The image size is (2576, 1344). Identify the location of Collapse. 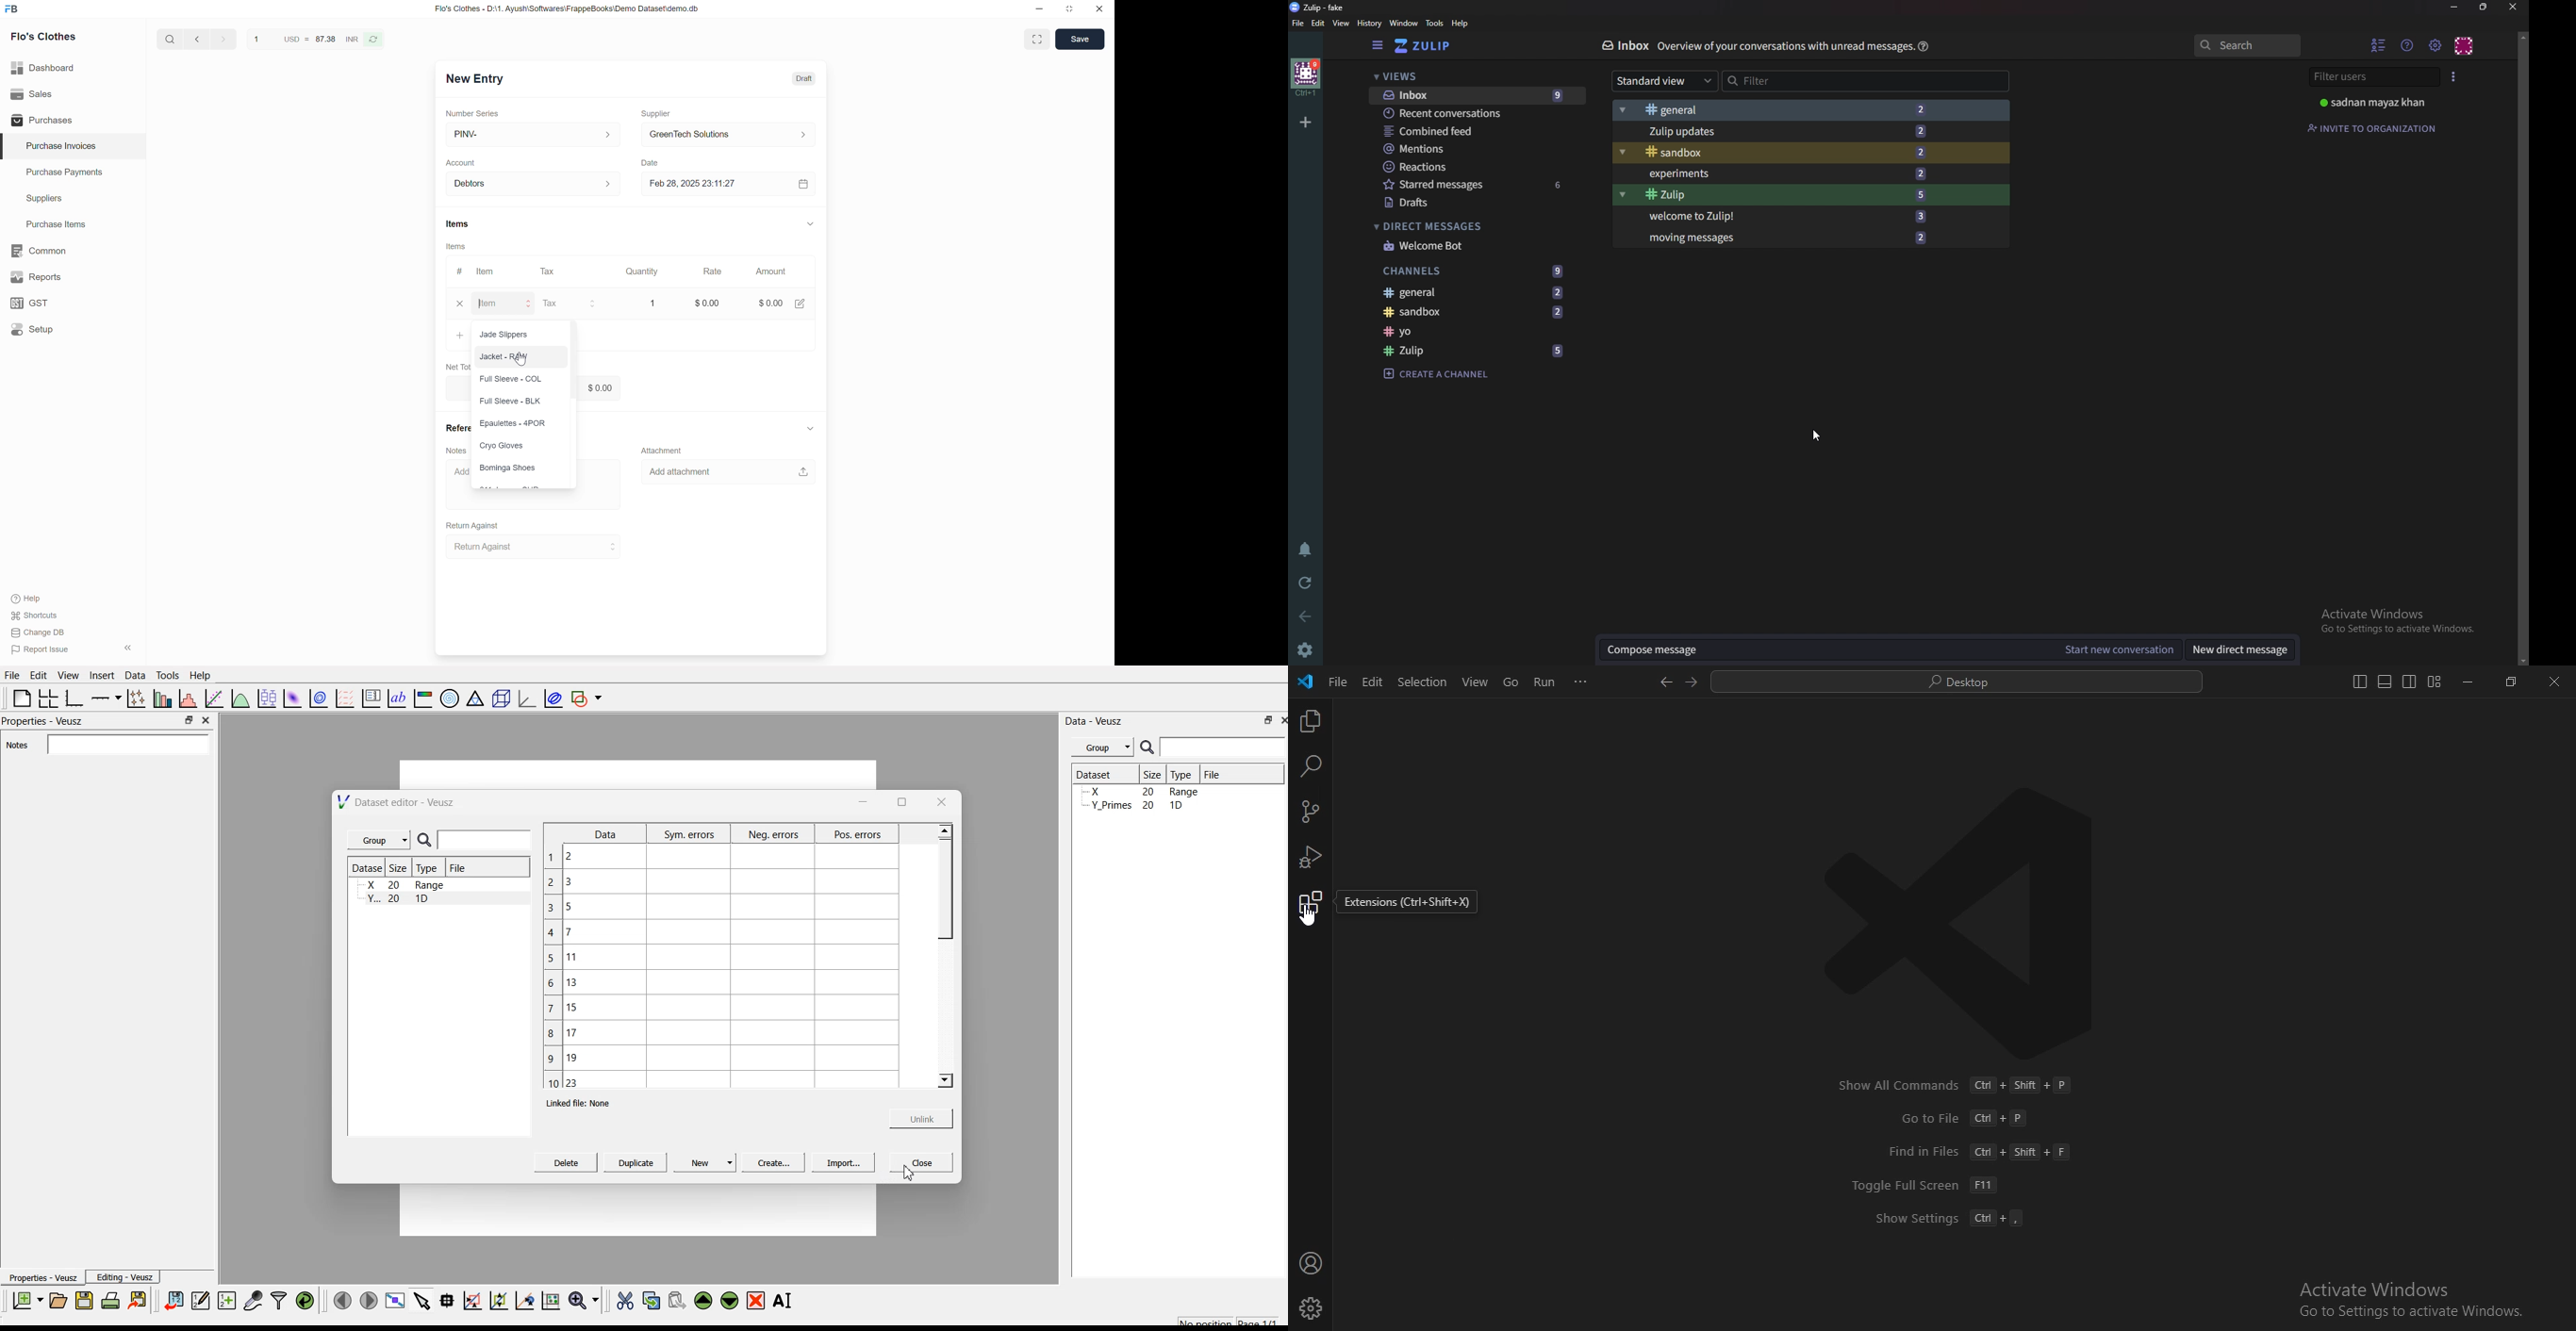
(128, 648).